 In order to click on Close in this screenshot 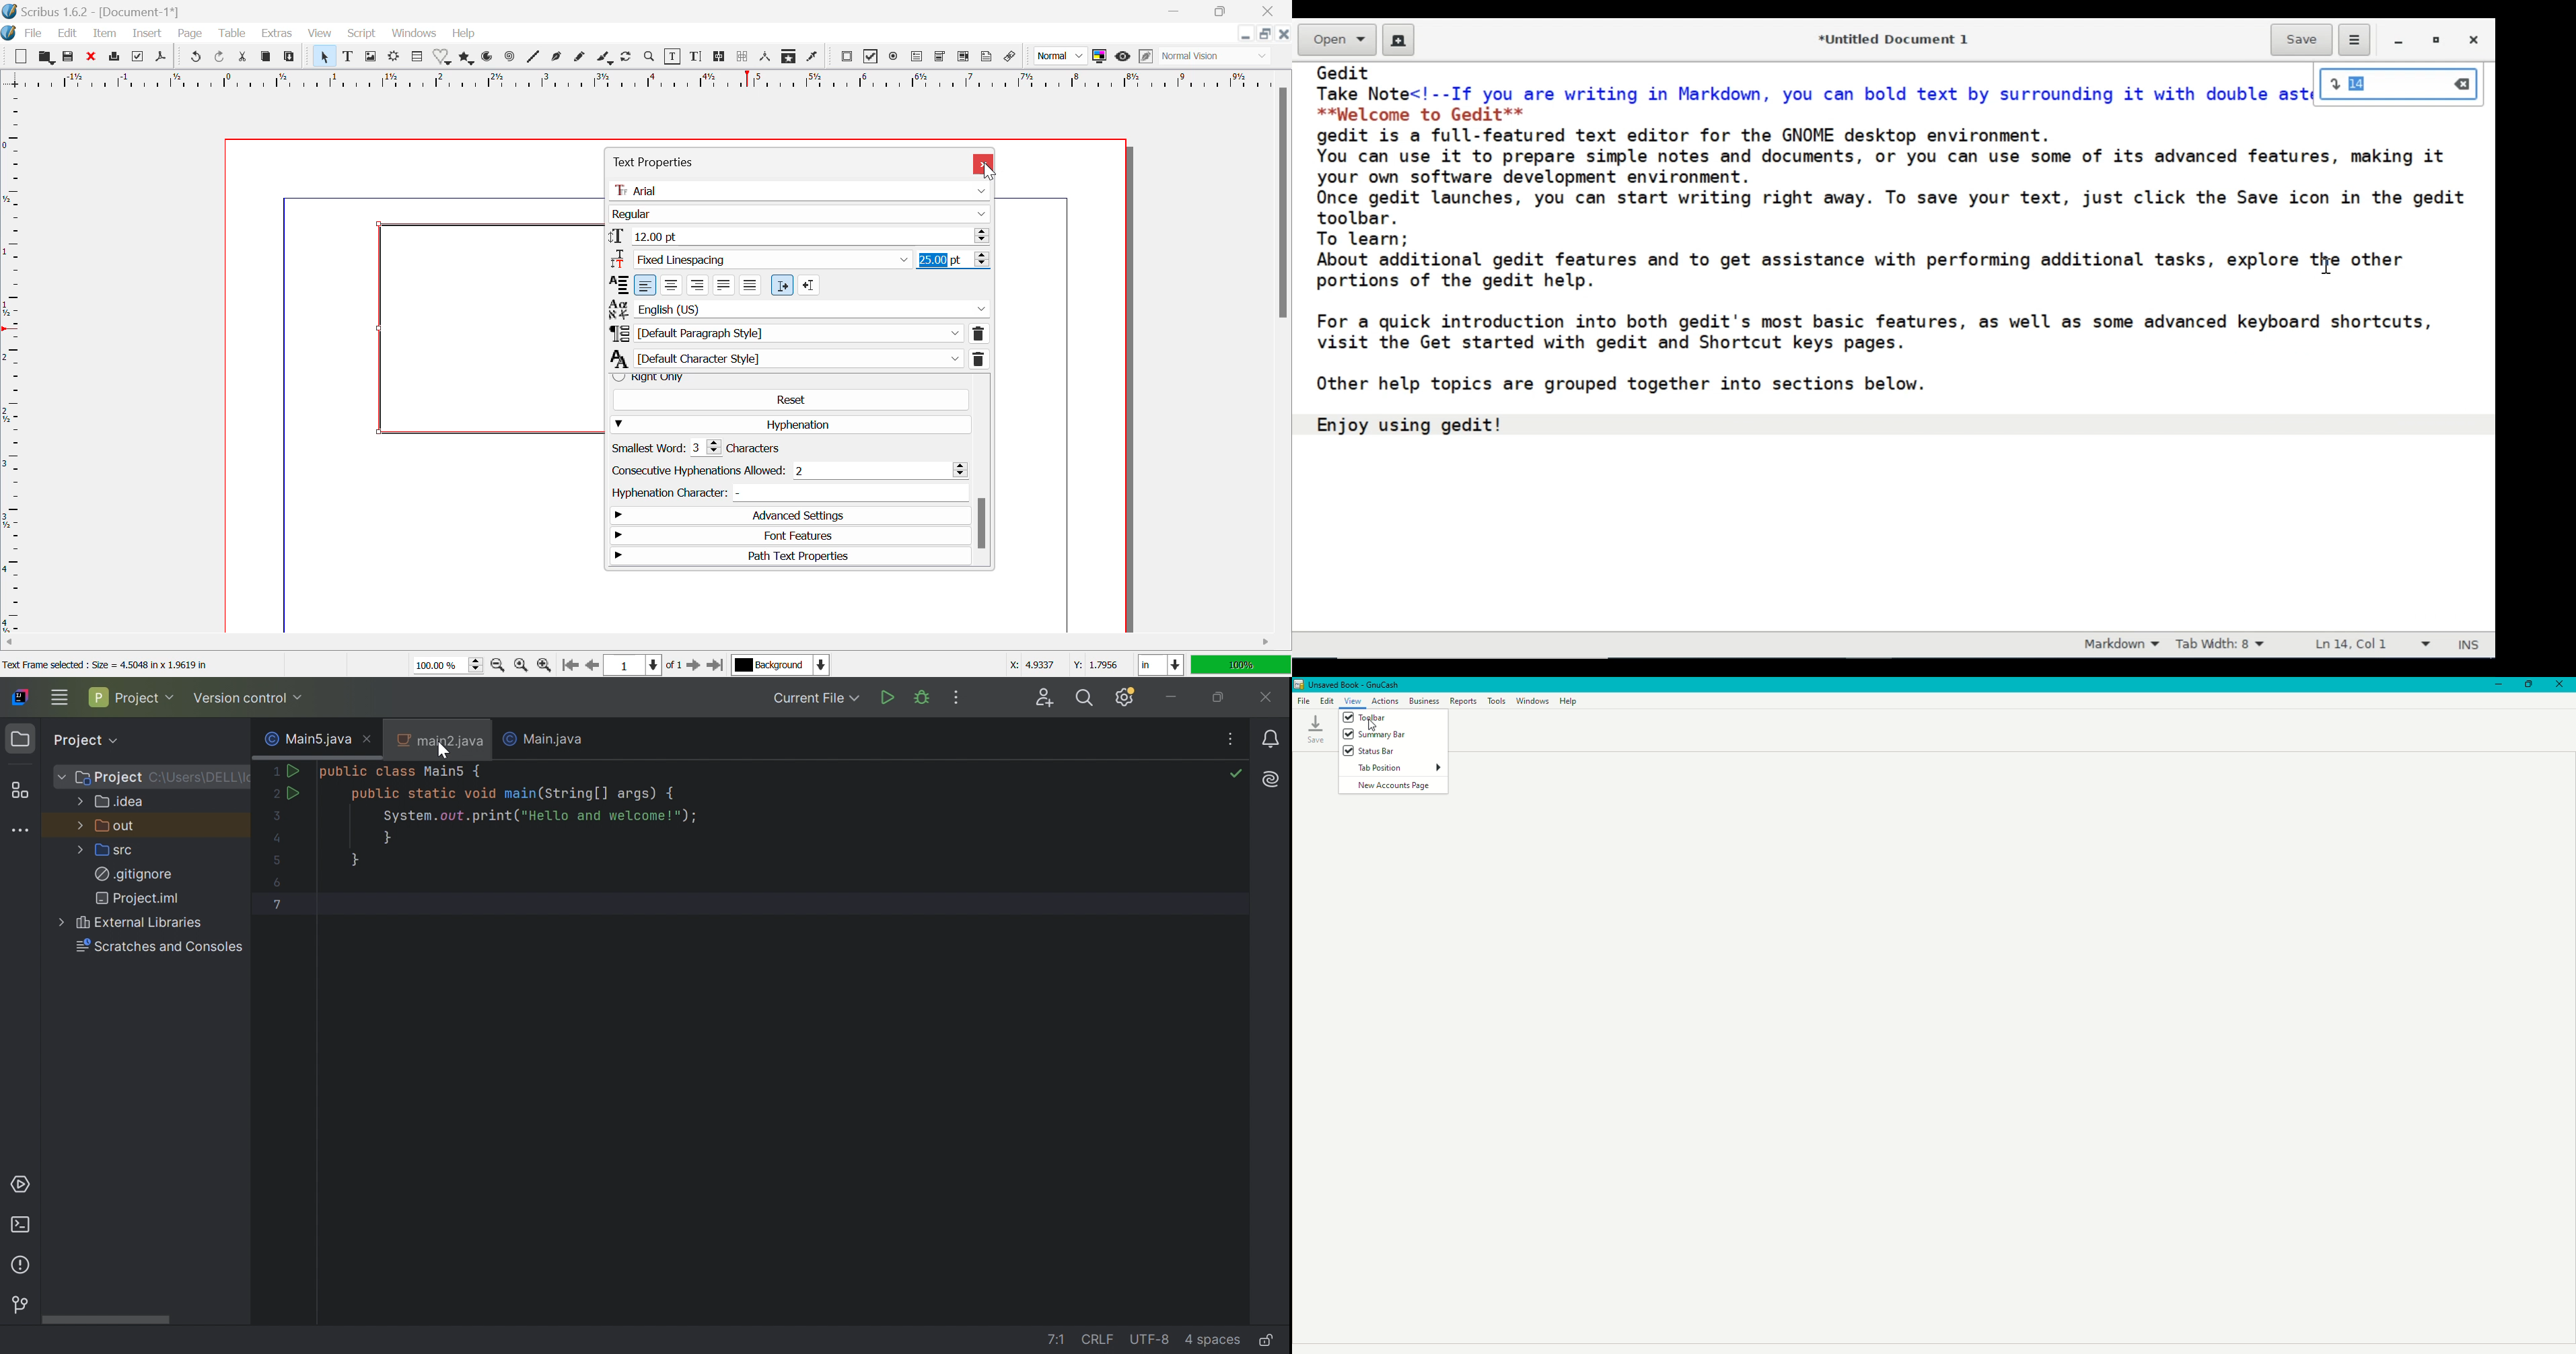, I will do `click(367, 739)`.